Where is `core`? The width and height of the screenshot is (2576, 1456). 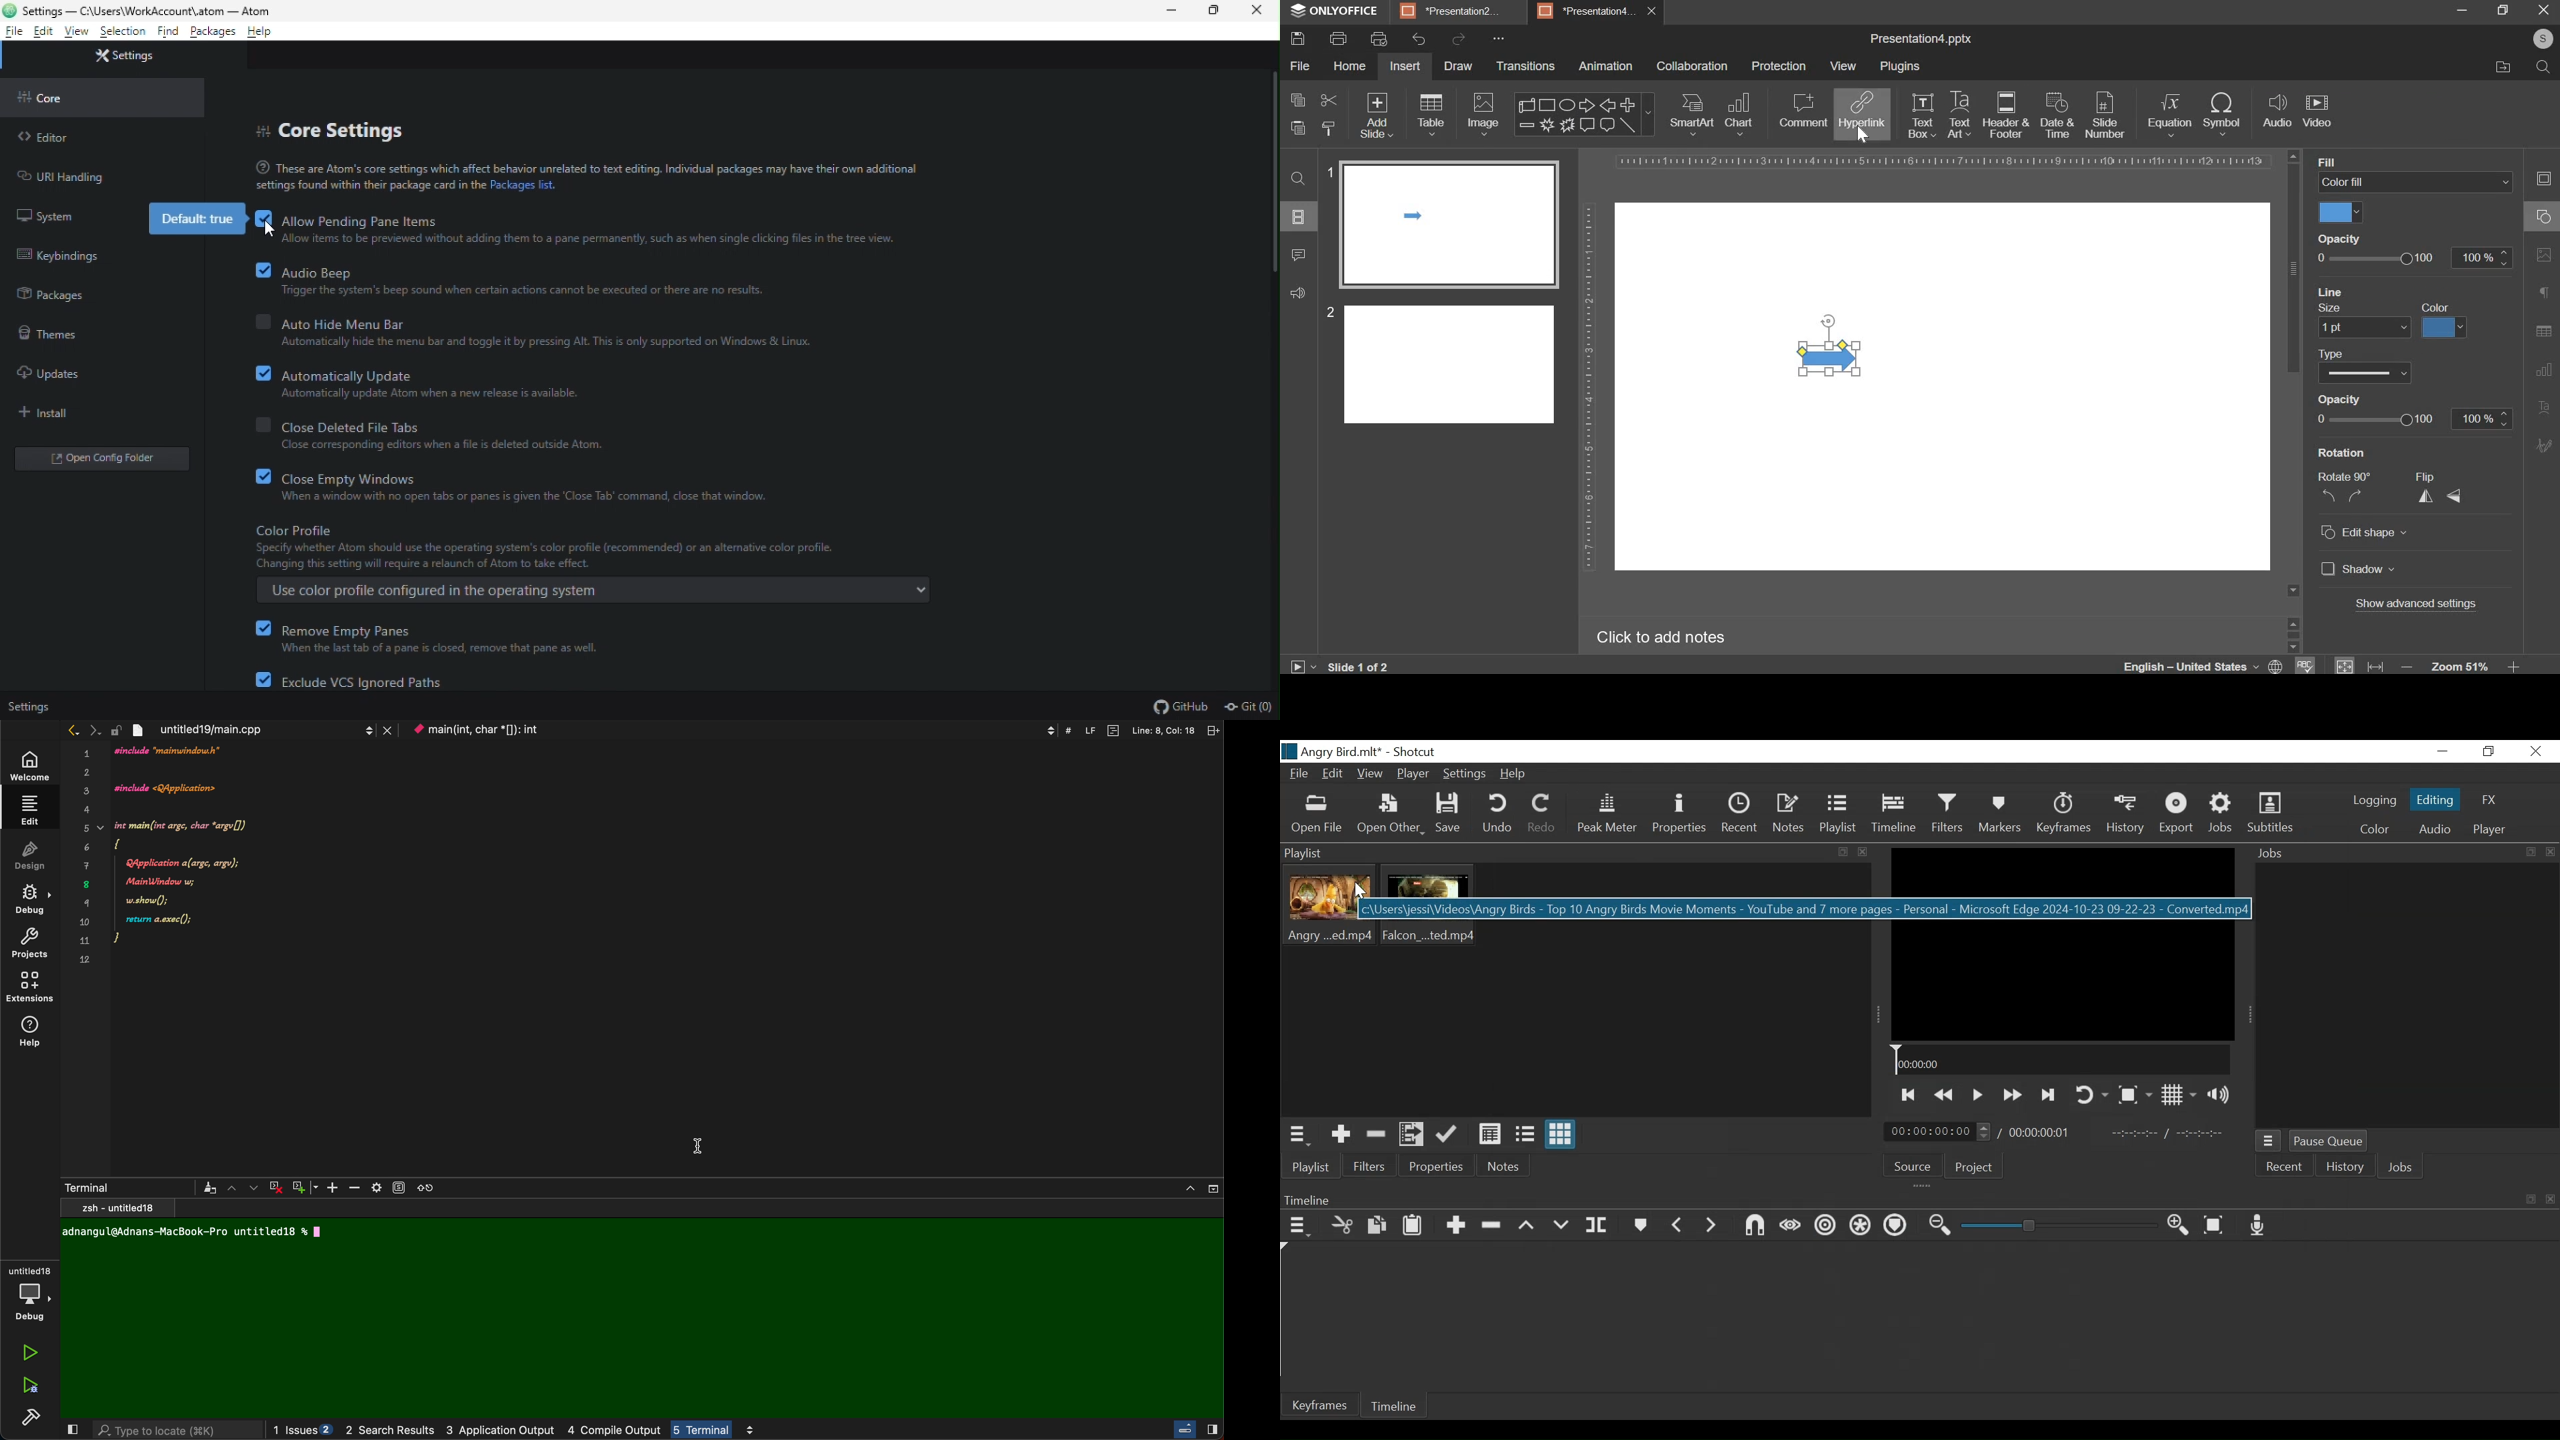
core is located at coordinates (57, 98).